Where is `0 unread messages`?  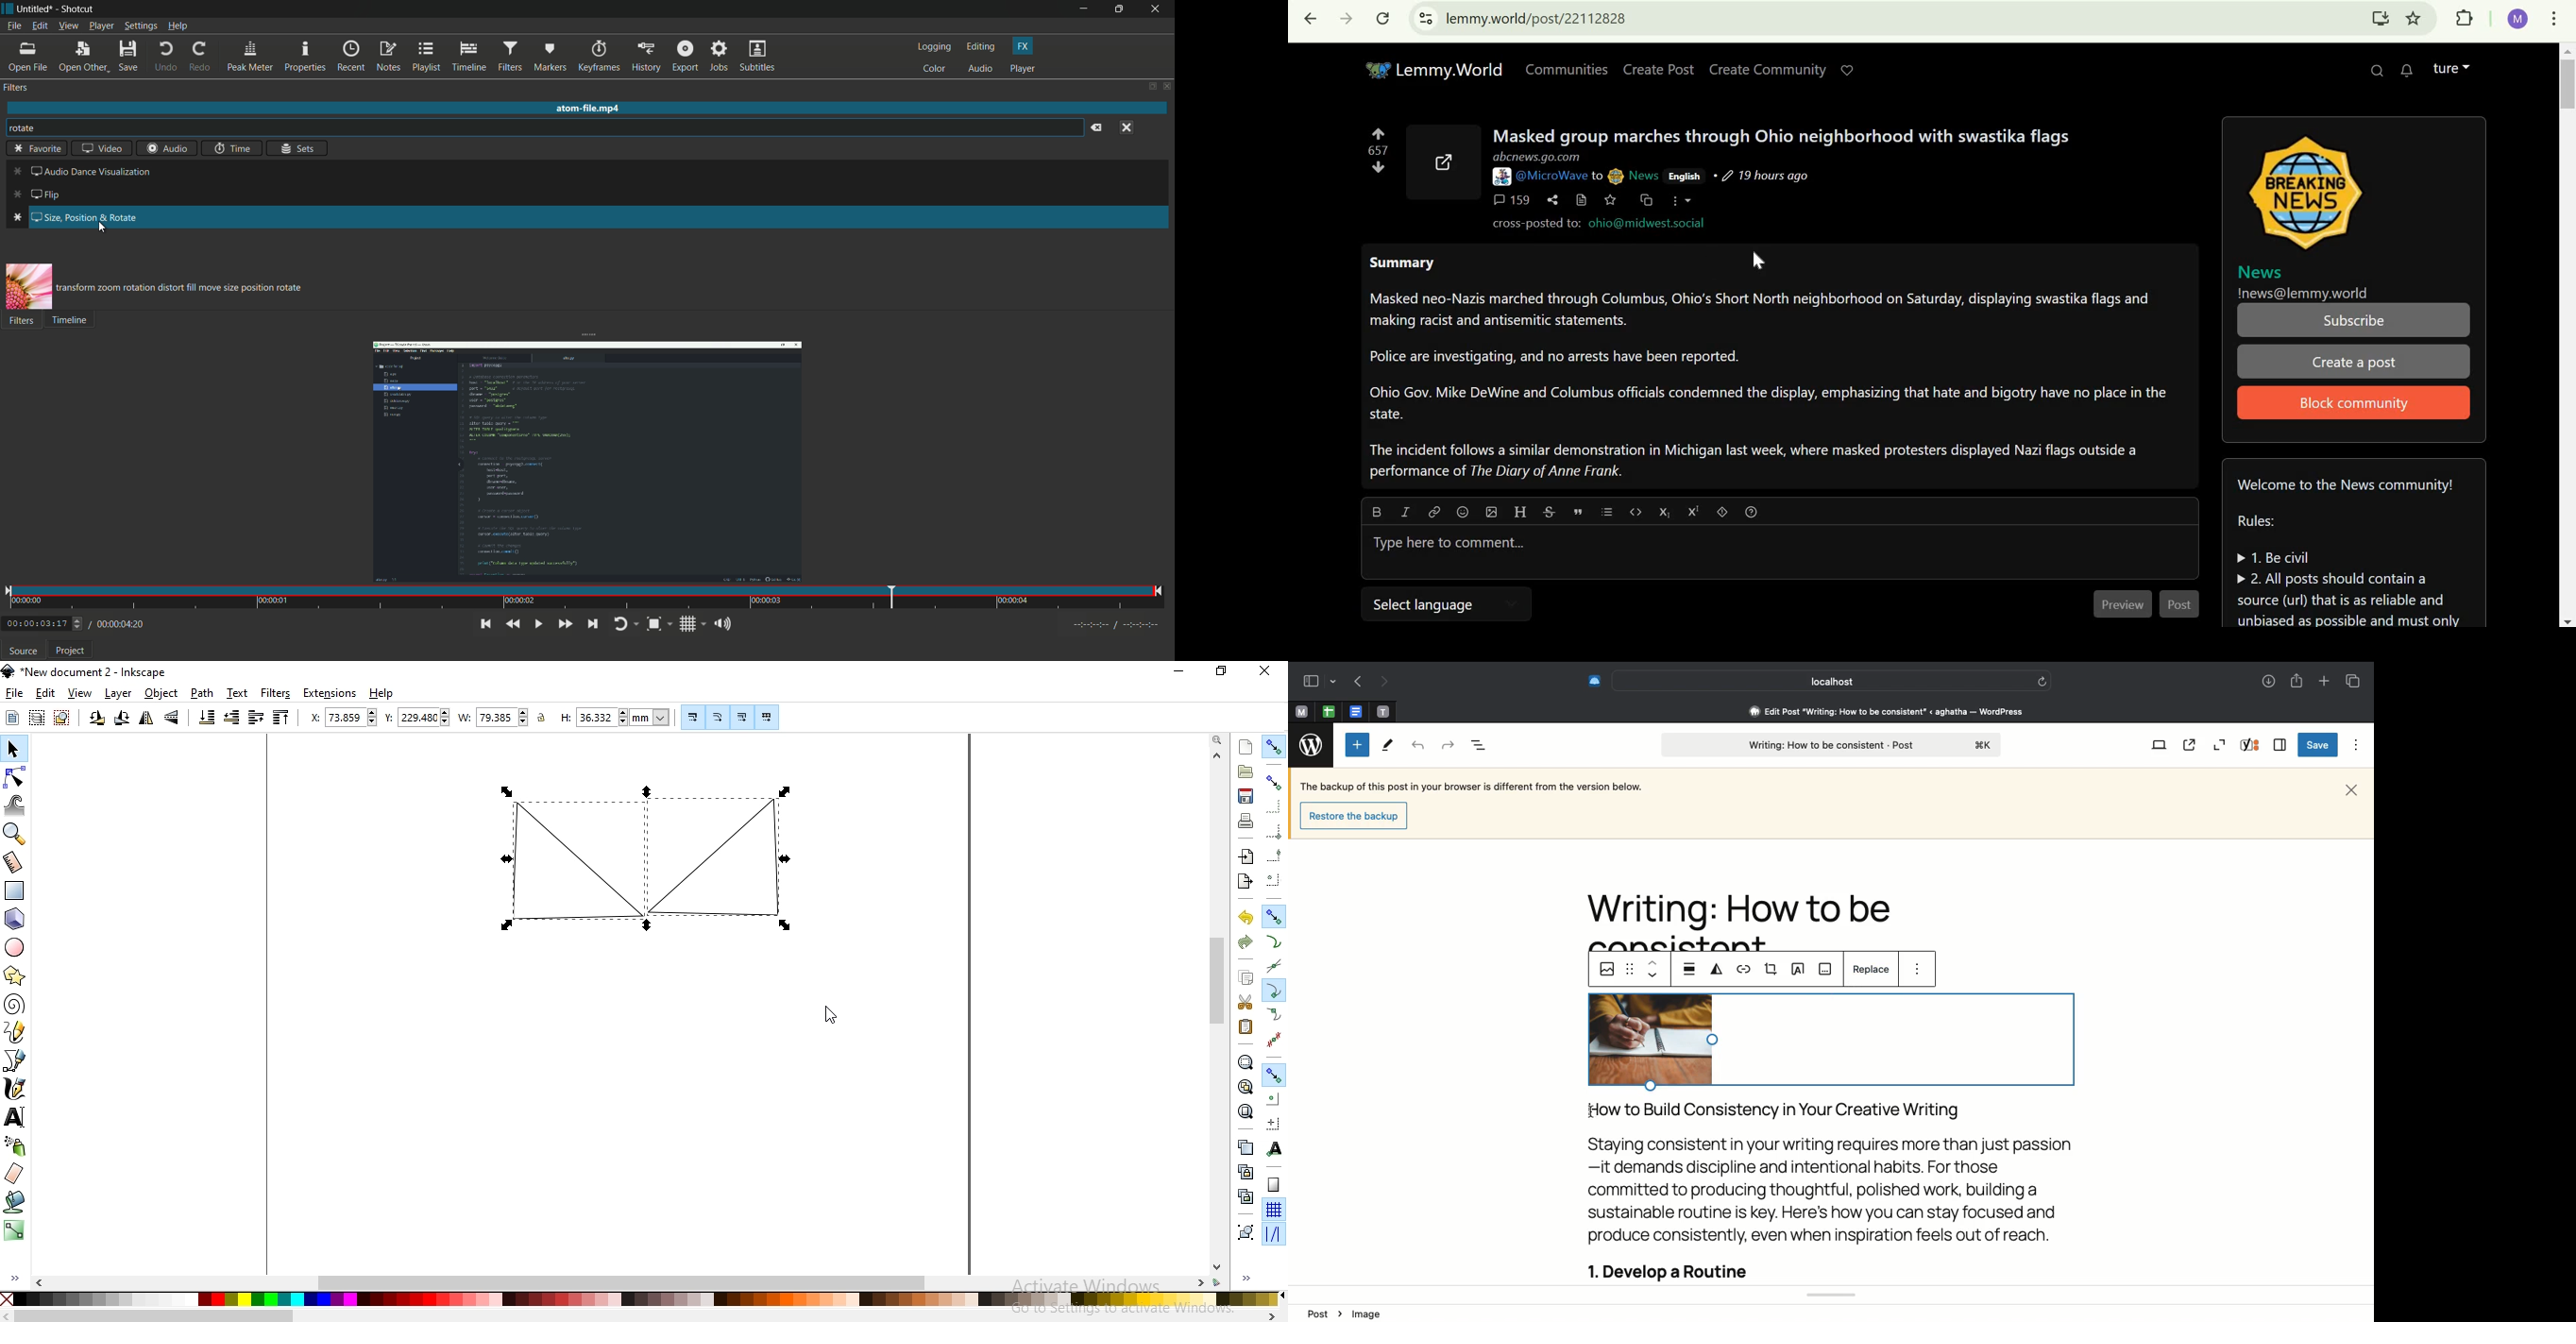
0 unread messages is located at coordinates (2408, 70).